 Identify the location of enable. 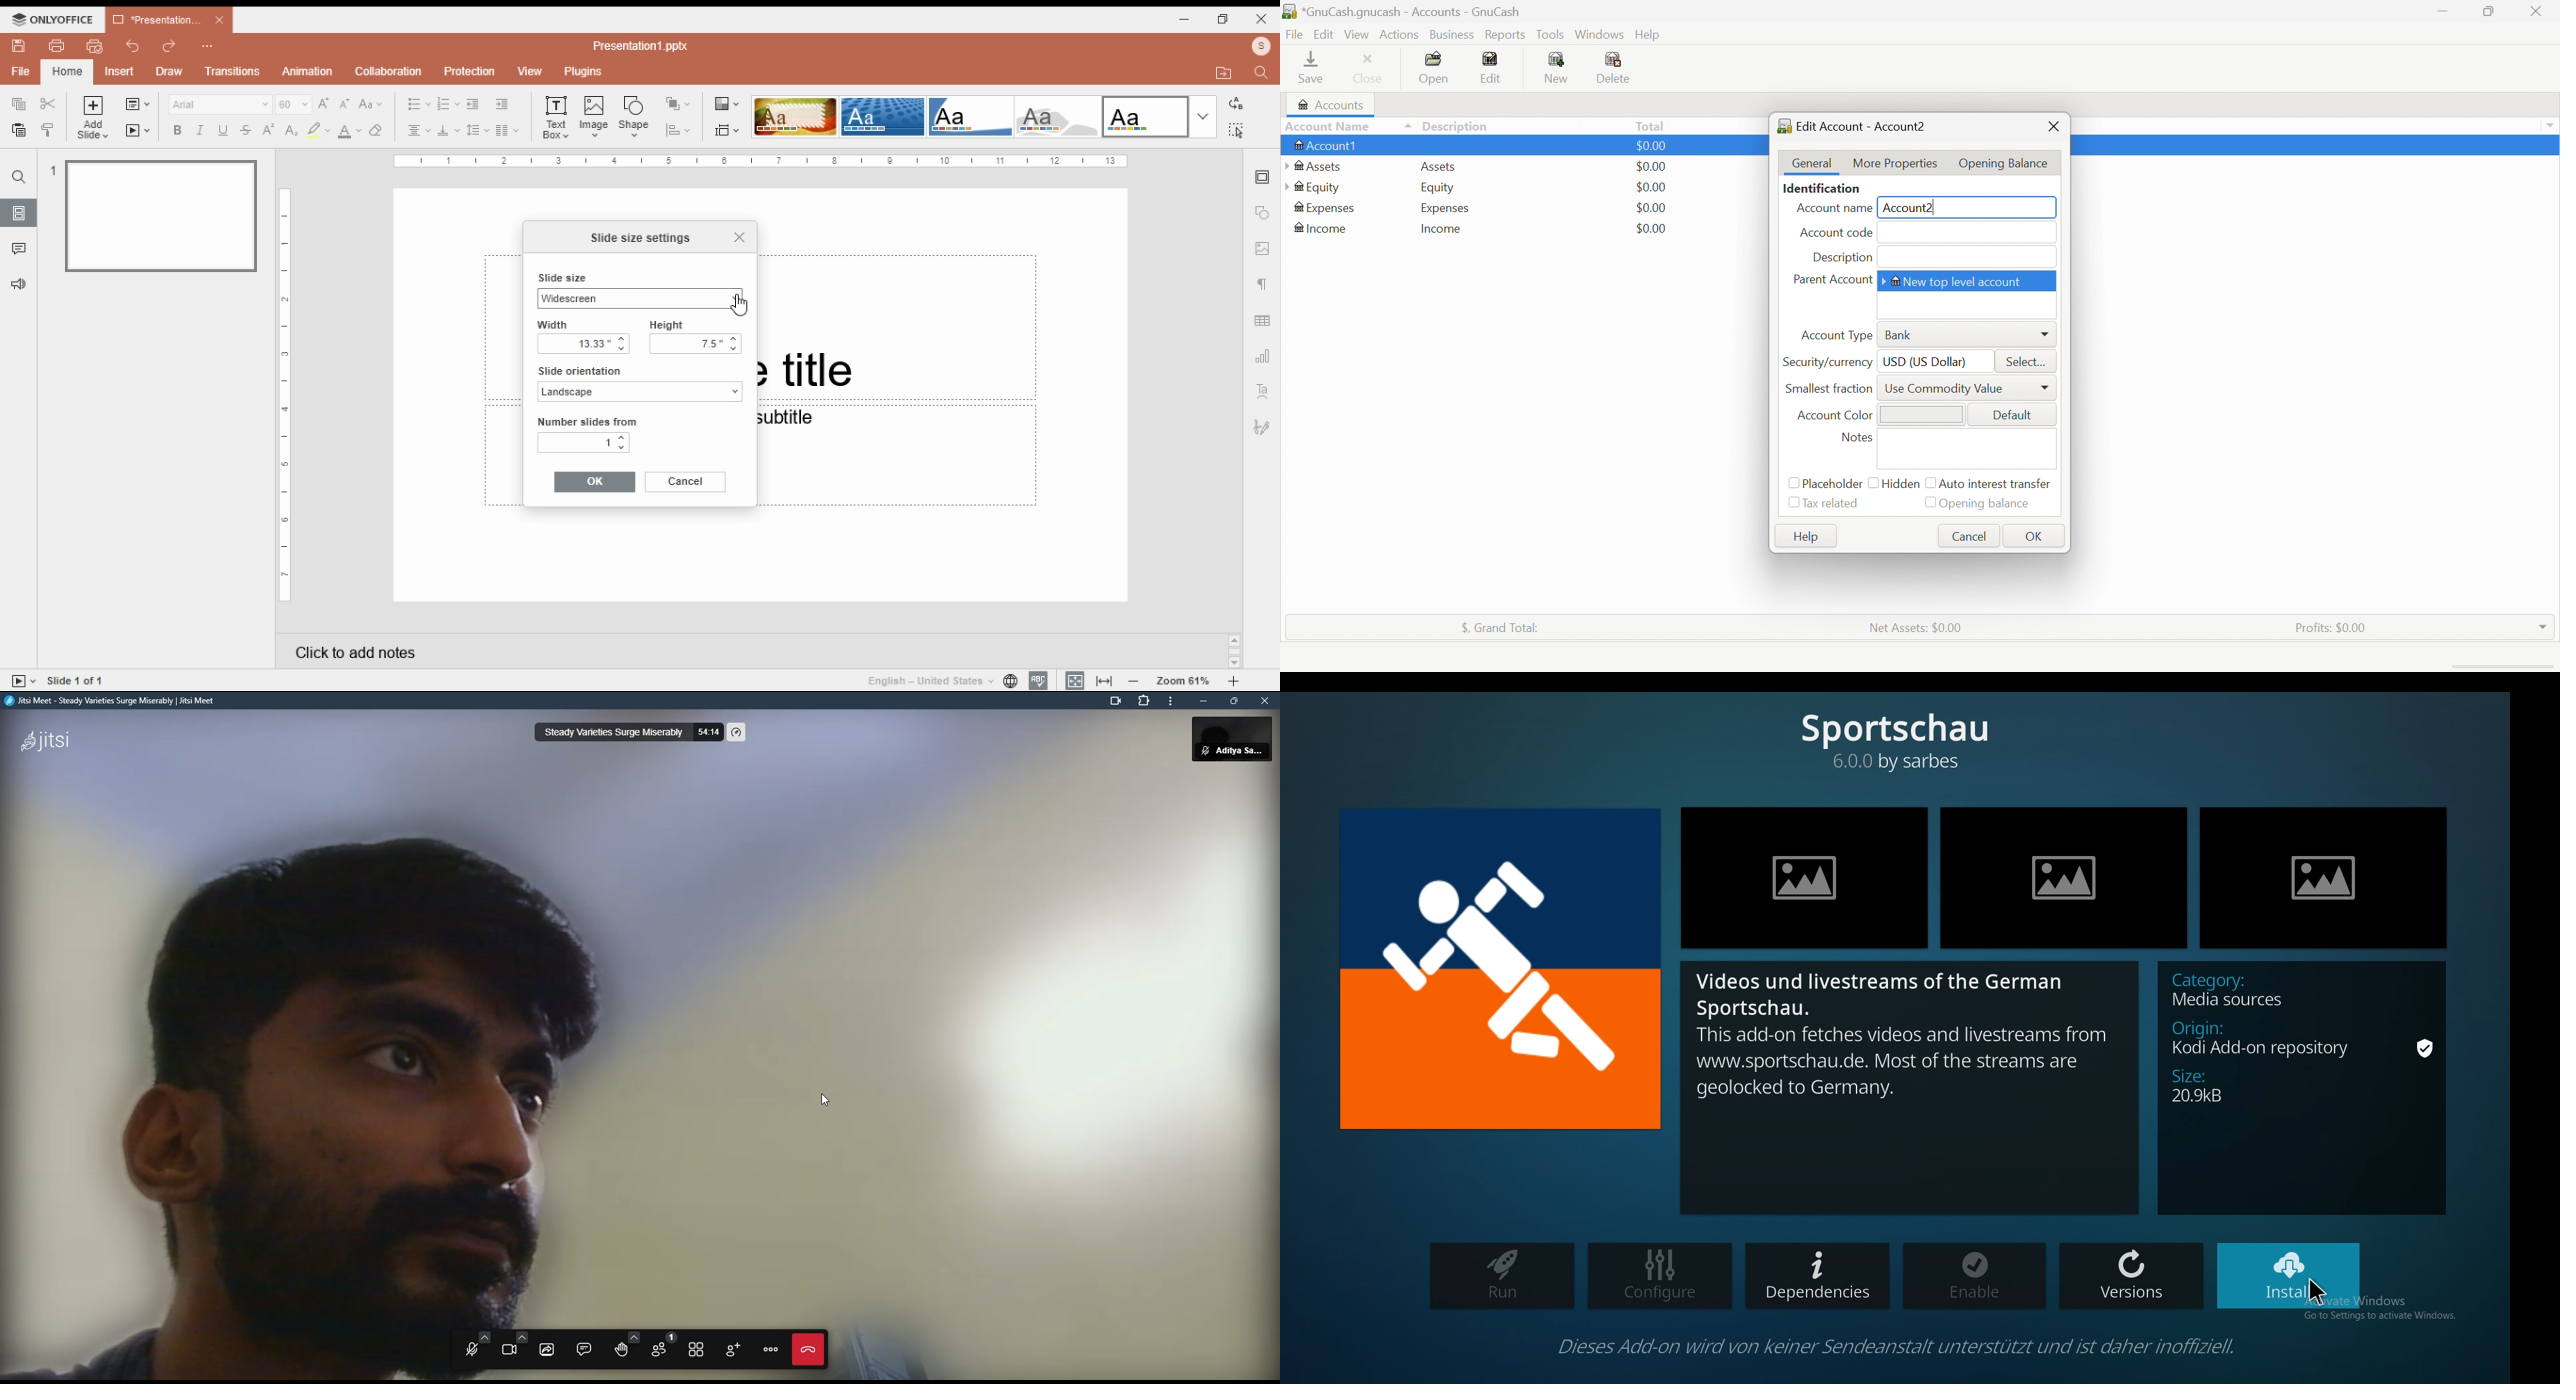
(1977, 1276).